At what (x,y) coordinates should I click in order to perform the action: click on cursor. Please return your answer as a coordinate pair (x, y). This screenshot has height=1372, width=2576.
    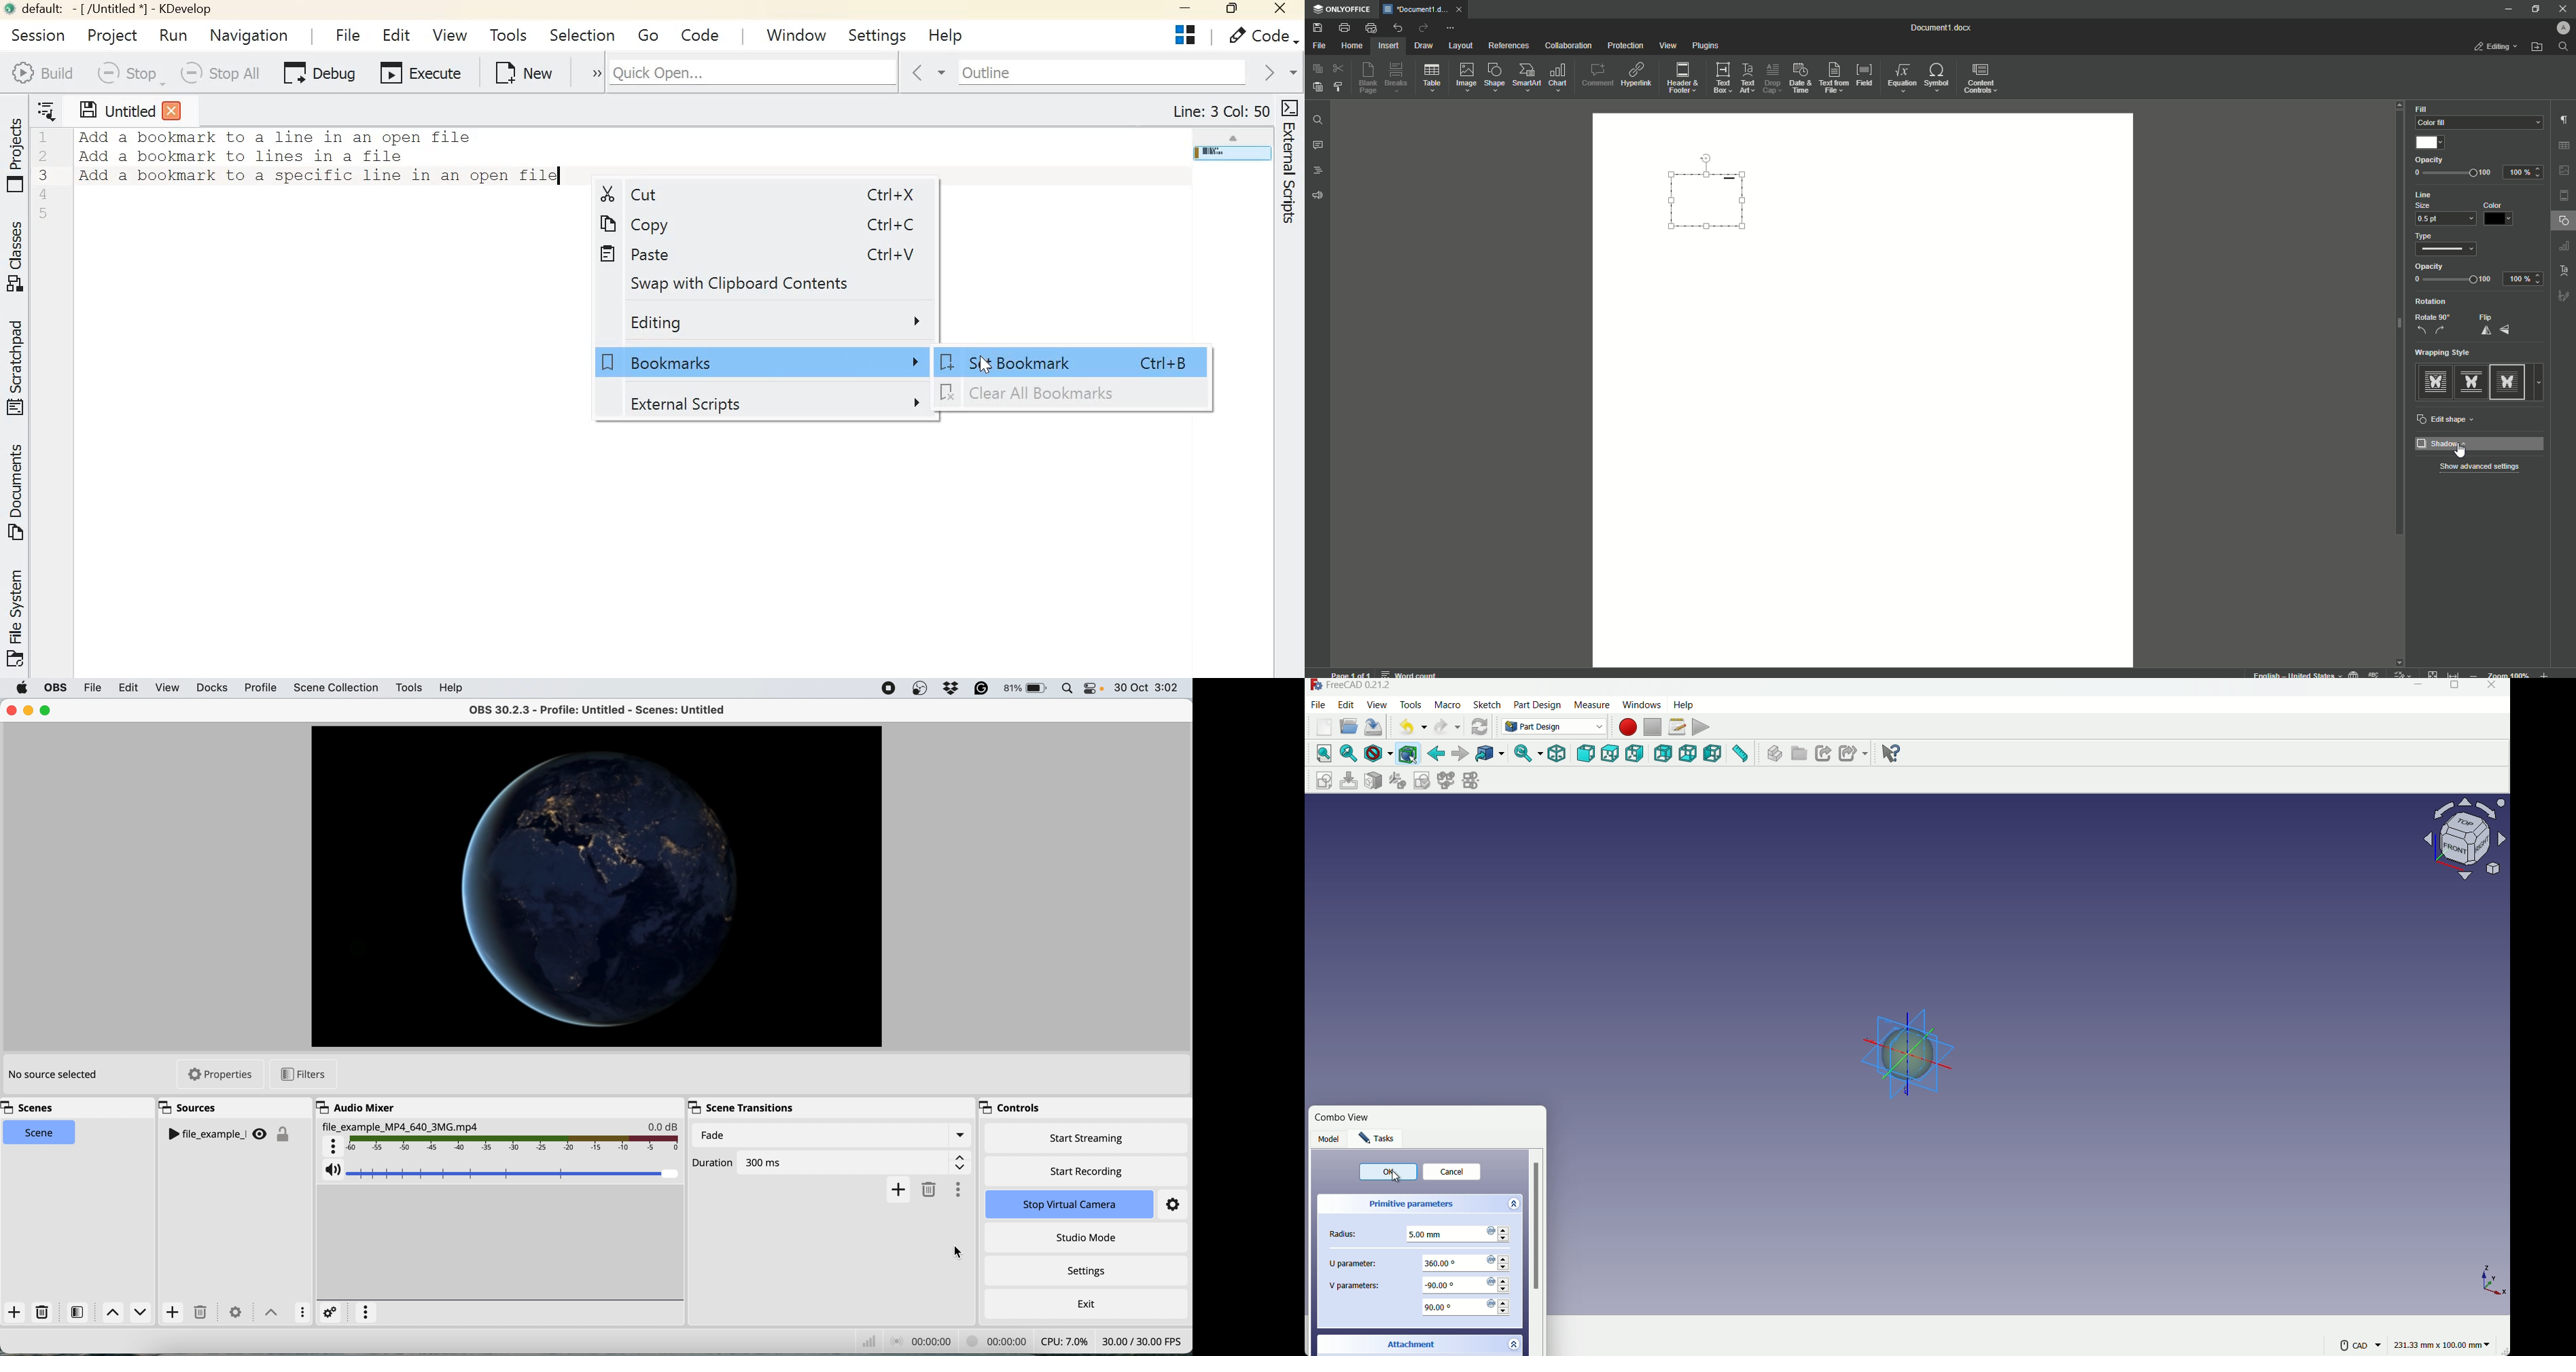
    Looking at the image, I should click on (1396, 1178).